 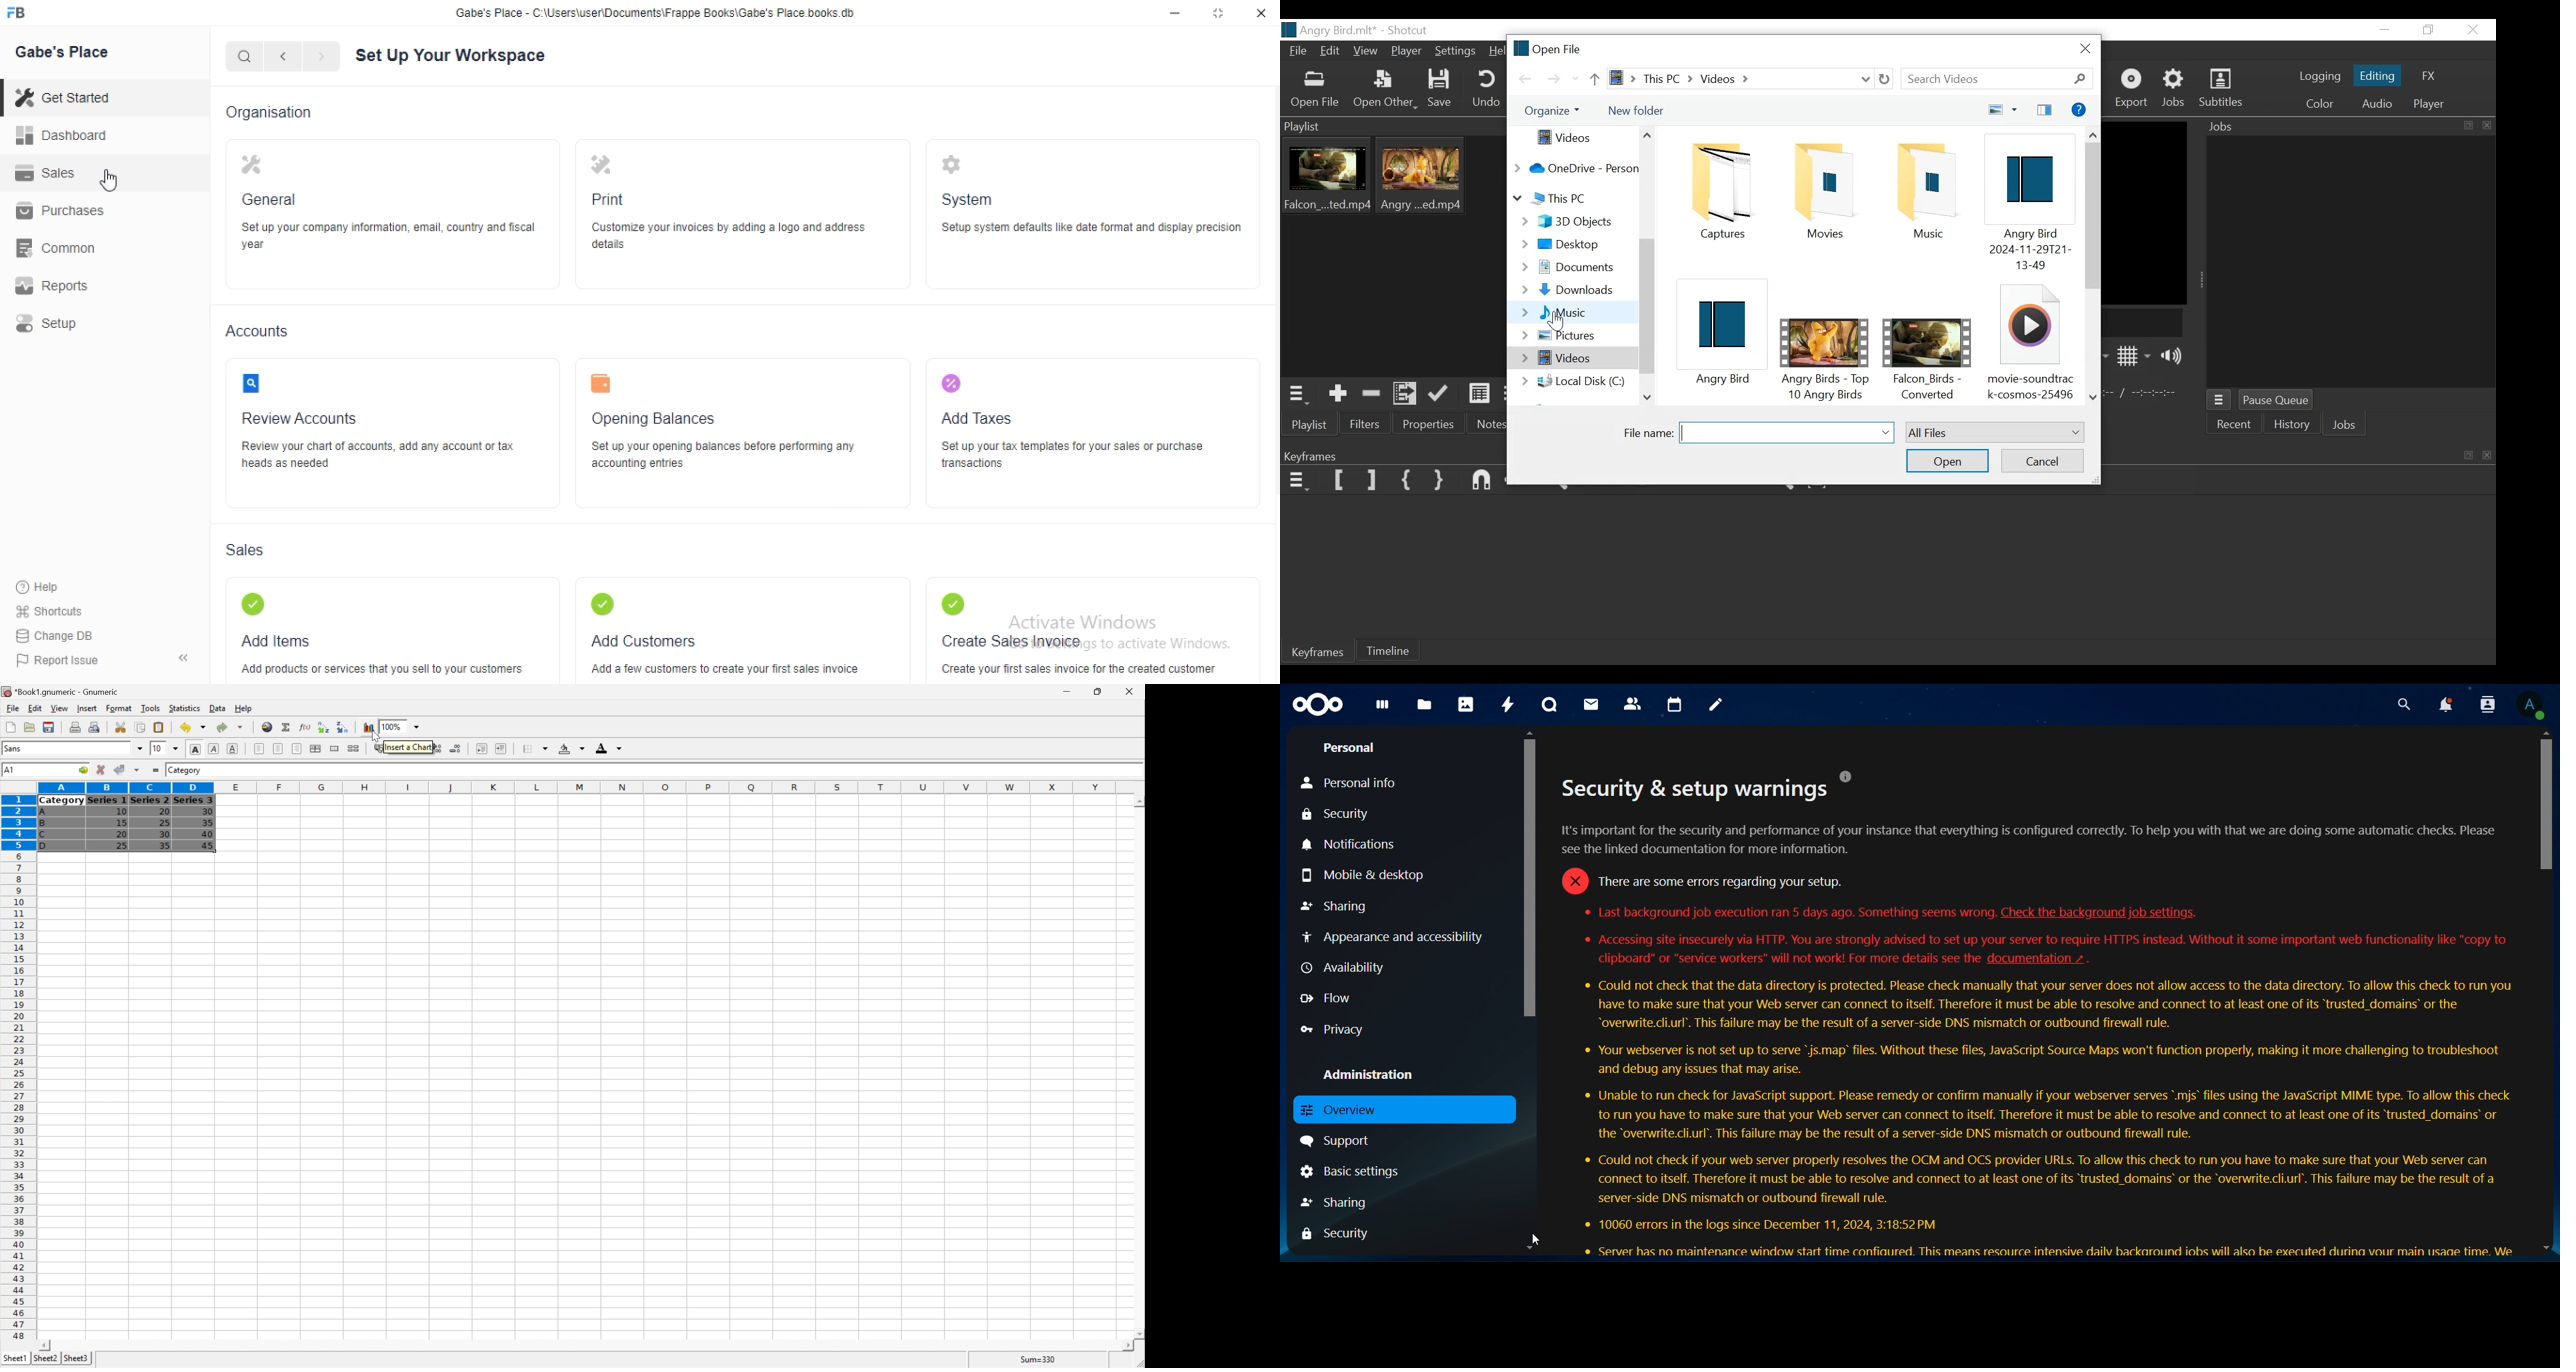 I want to click on Pictures, so click(x=1572, y=334).